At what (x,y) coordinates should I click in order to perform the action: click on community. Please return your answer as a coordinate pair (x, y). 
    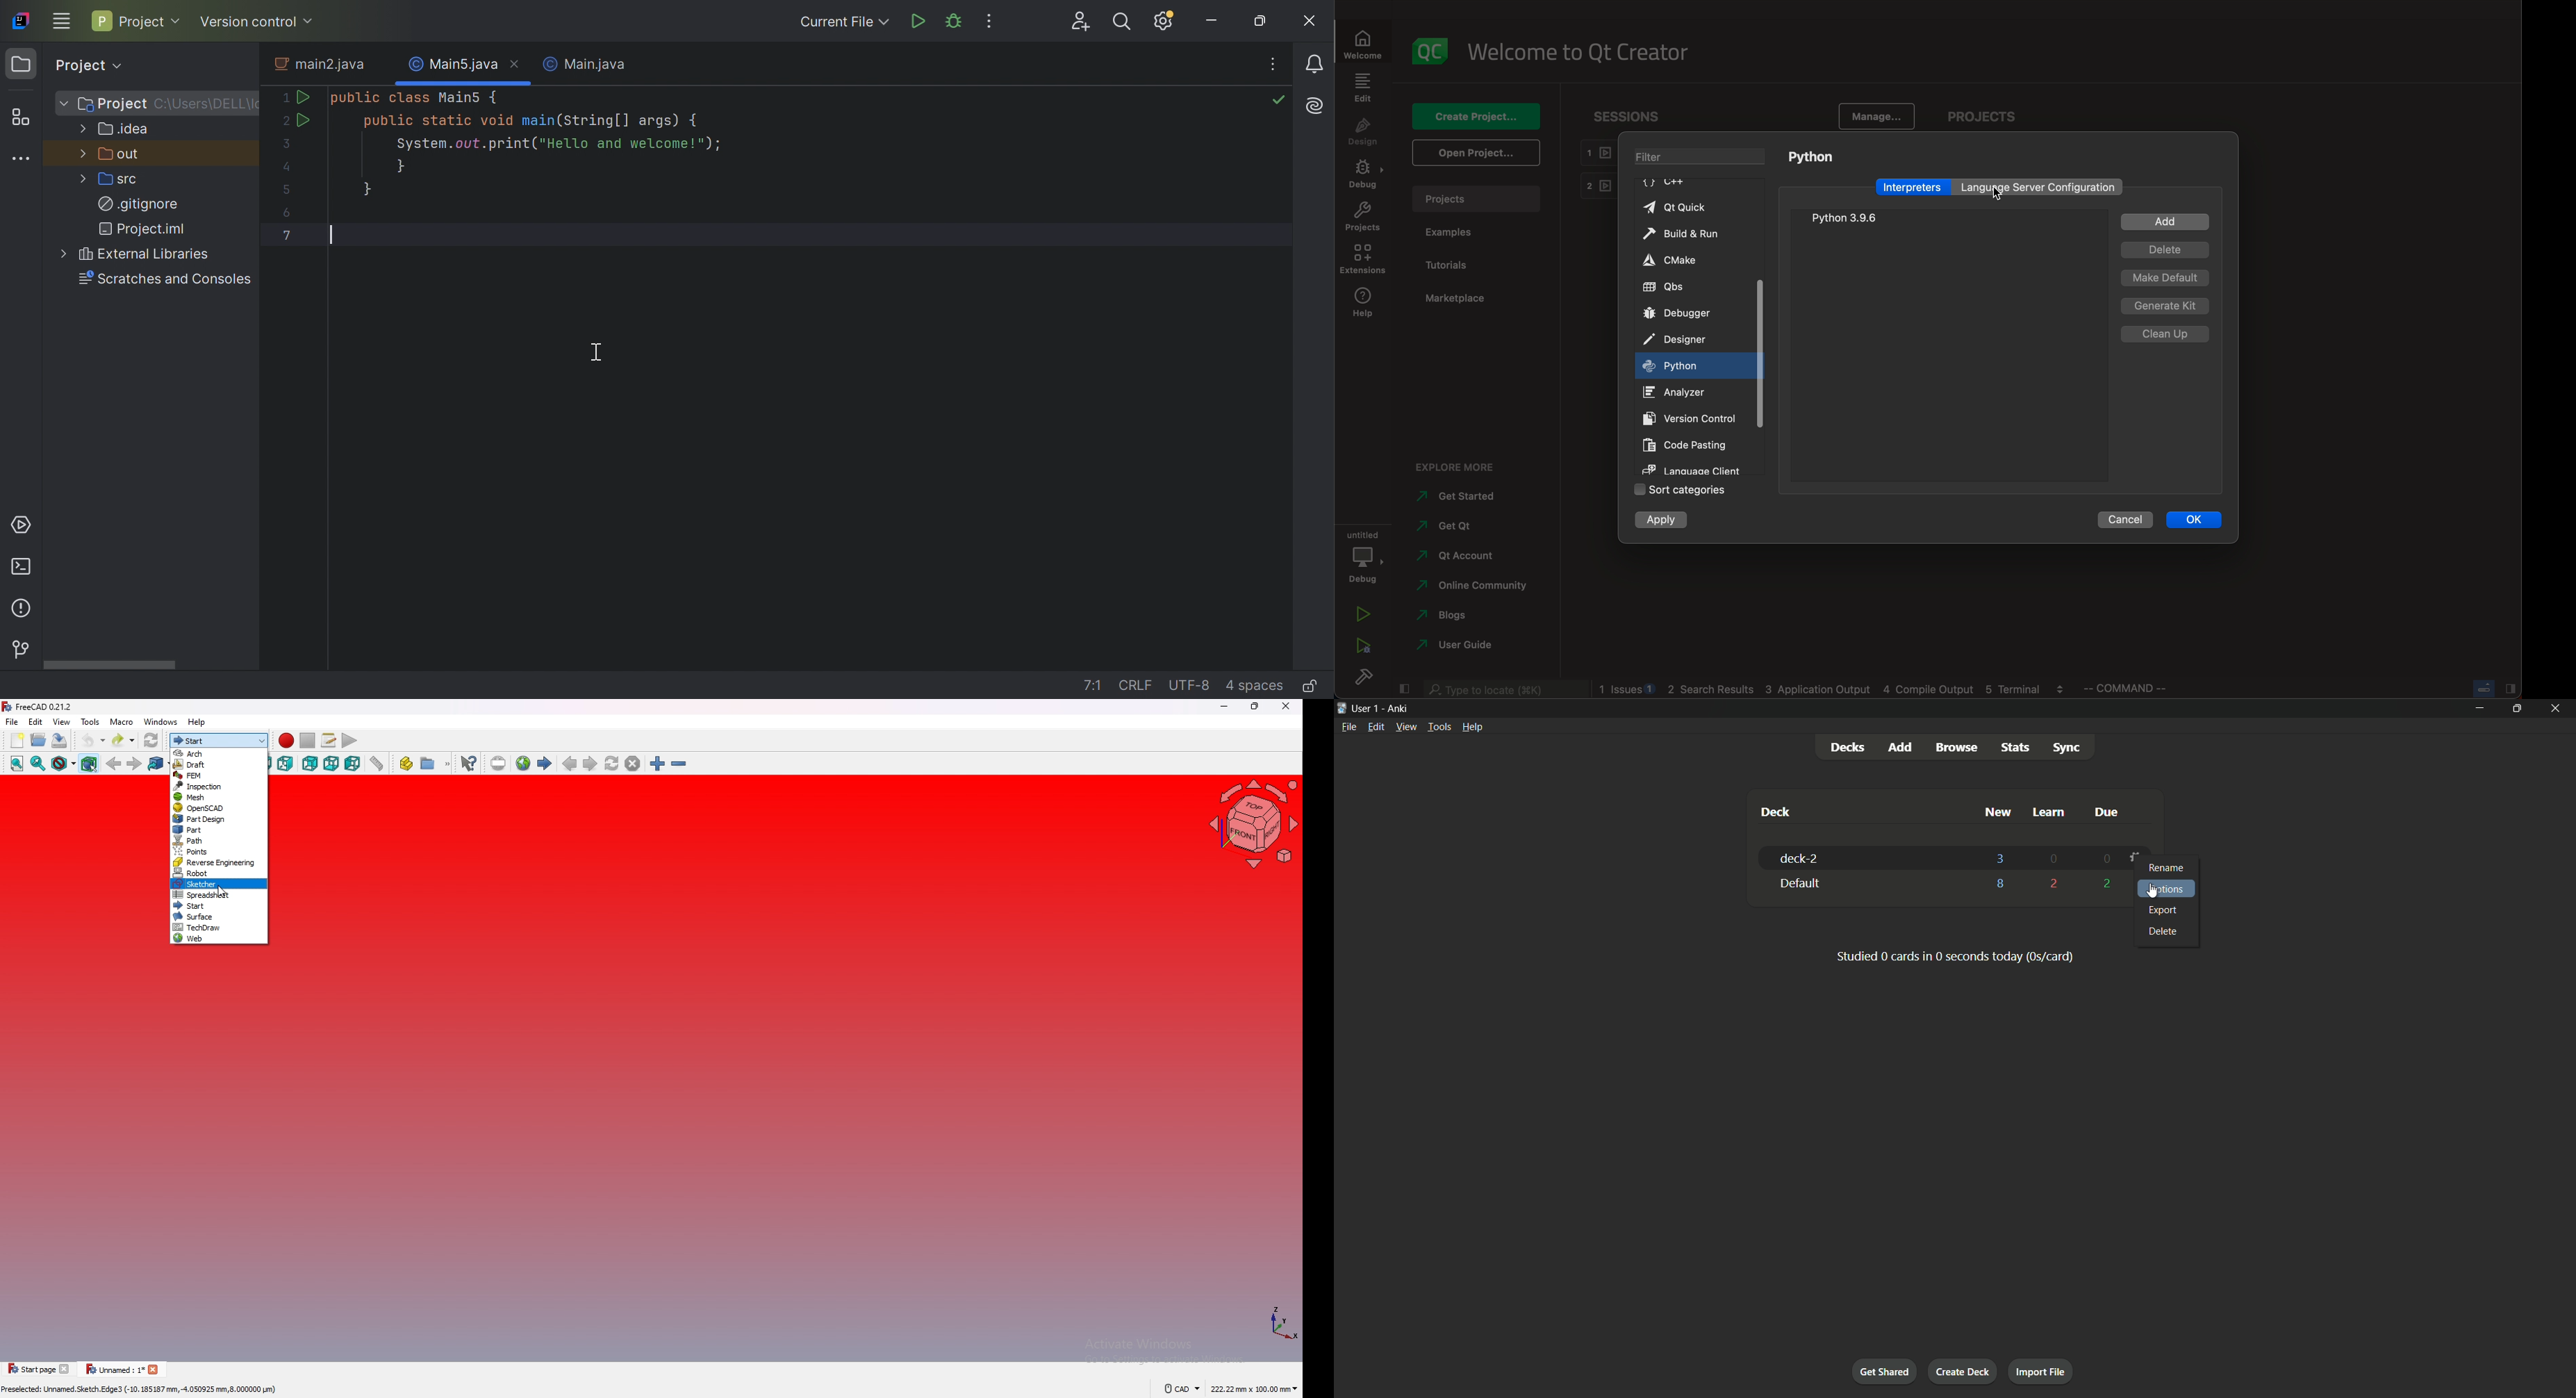
    Looking at the image, I should click on (1478, 586).